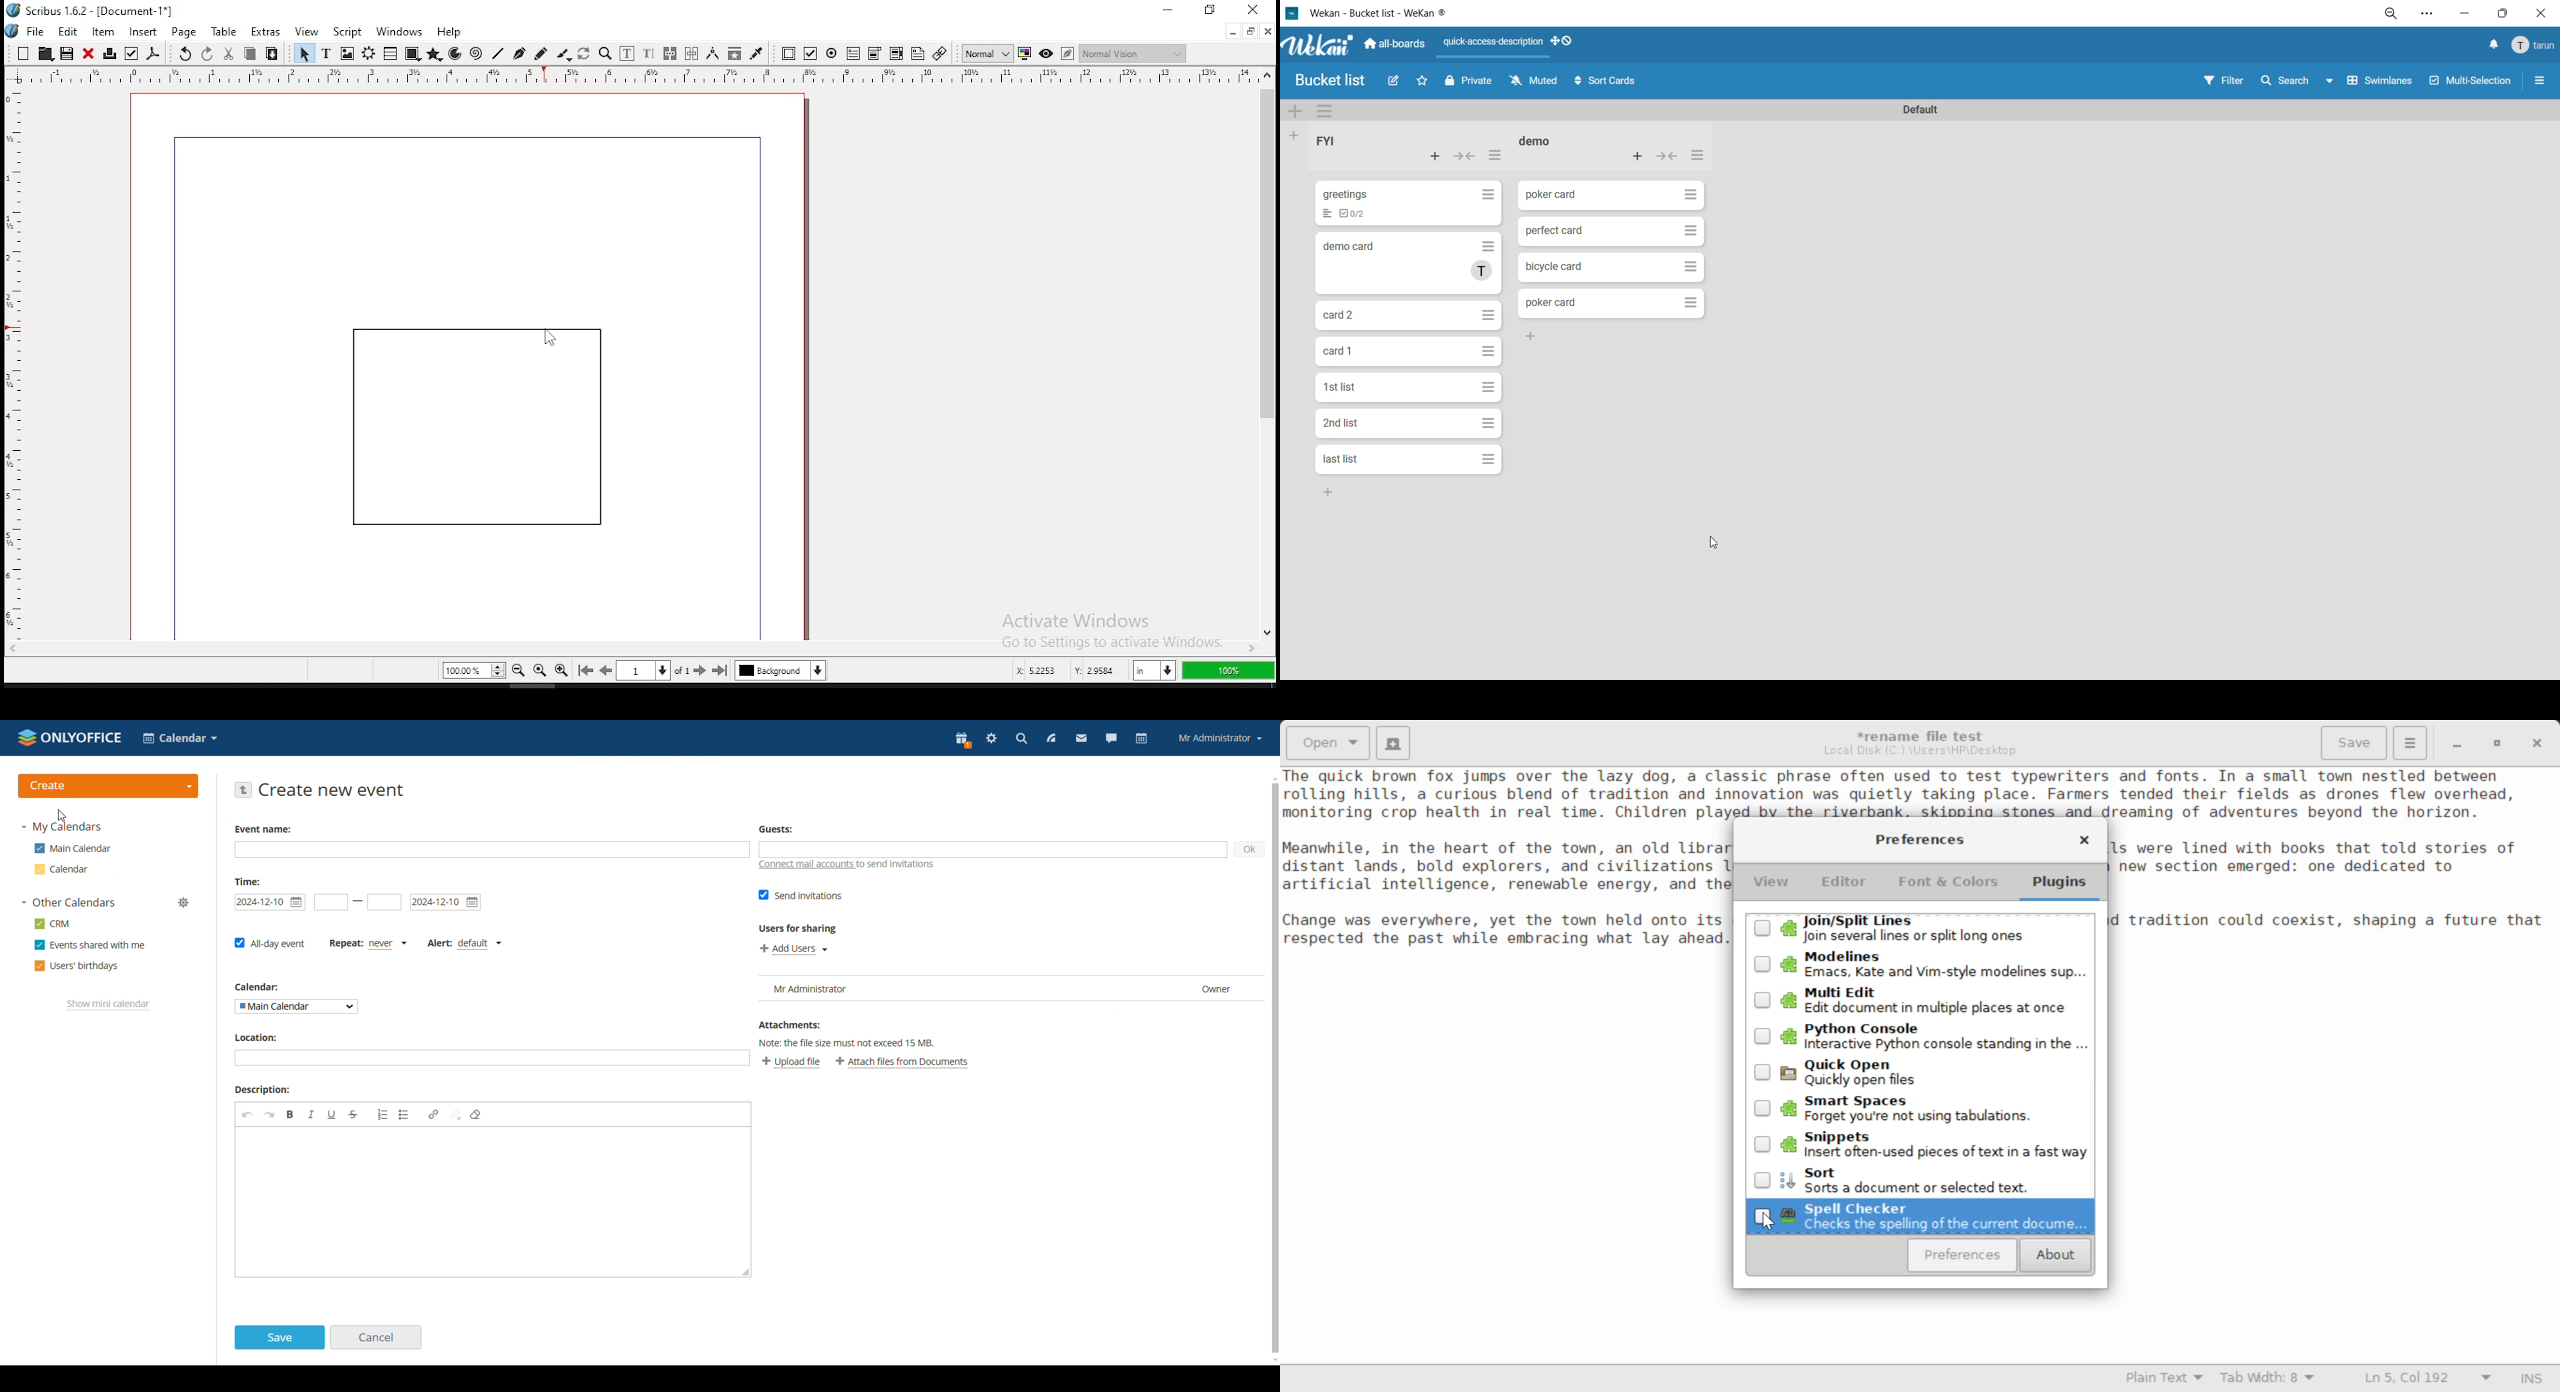  I want to click on horizontal ruler, so click(14, 351).